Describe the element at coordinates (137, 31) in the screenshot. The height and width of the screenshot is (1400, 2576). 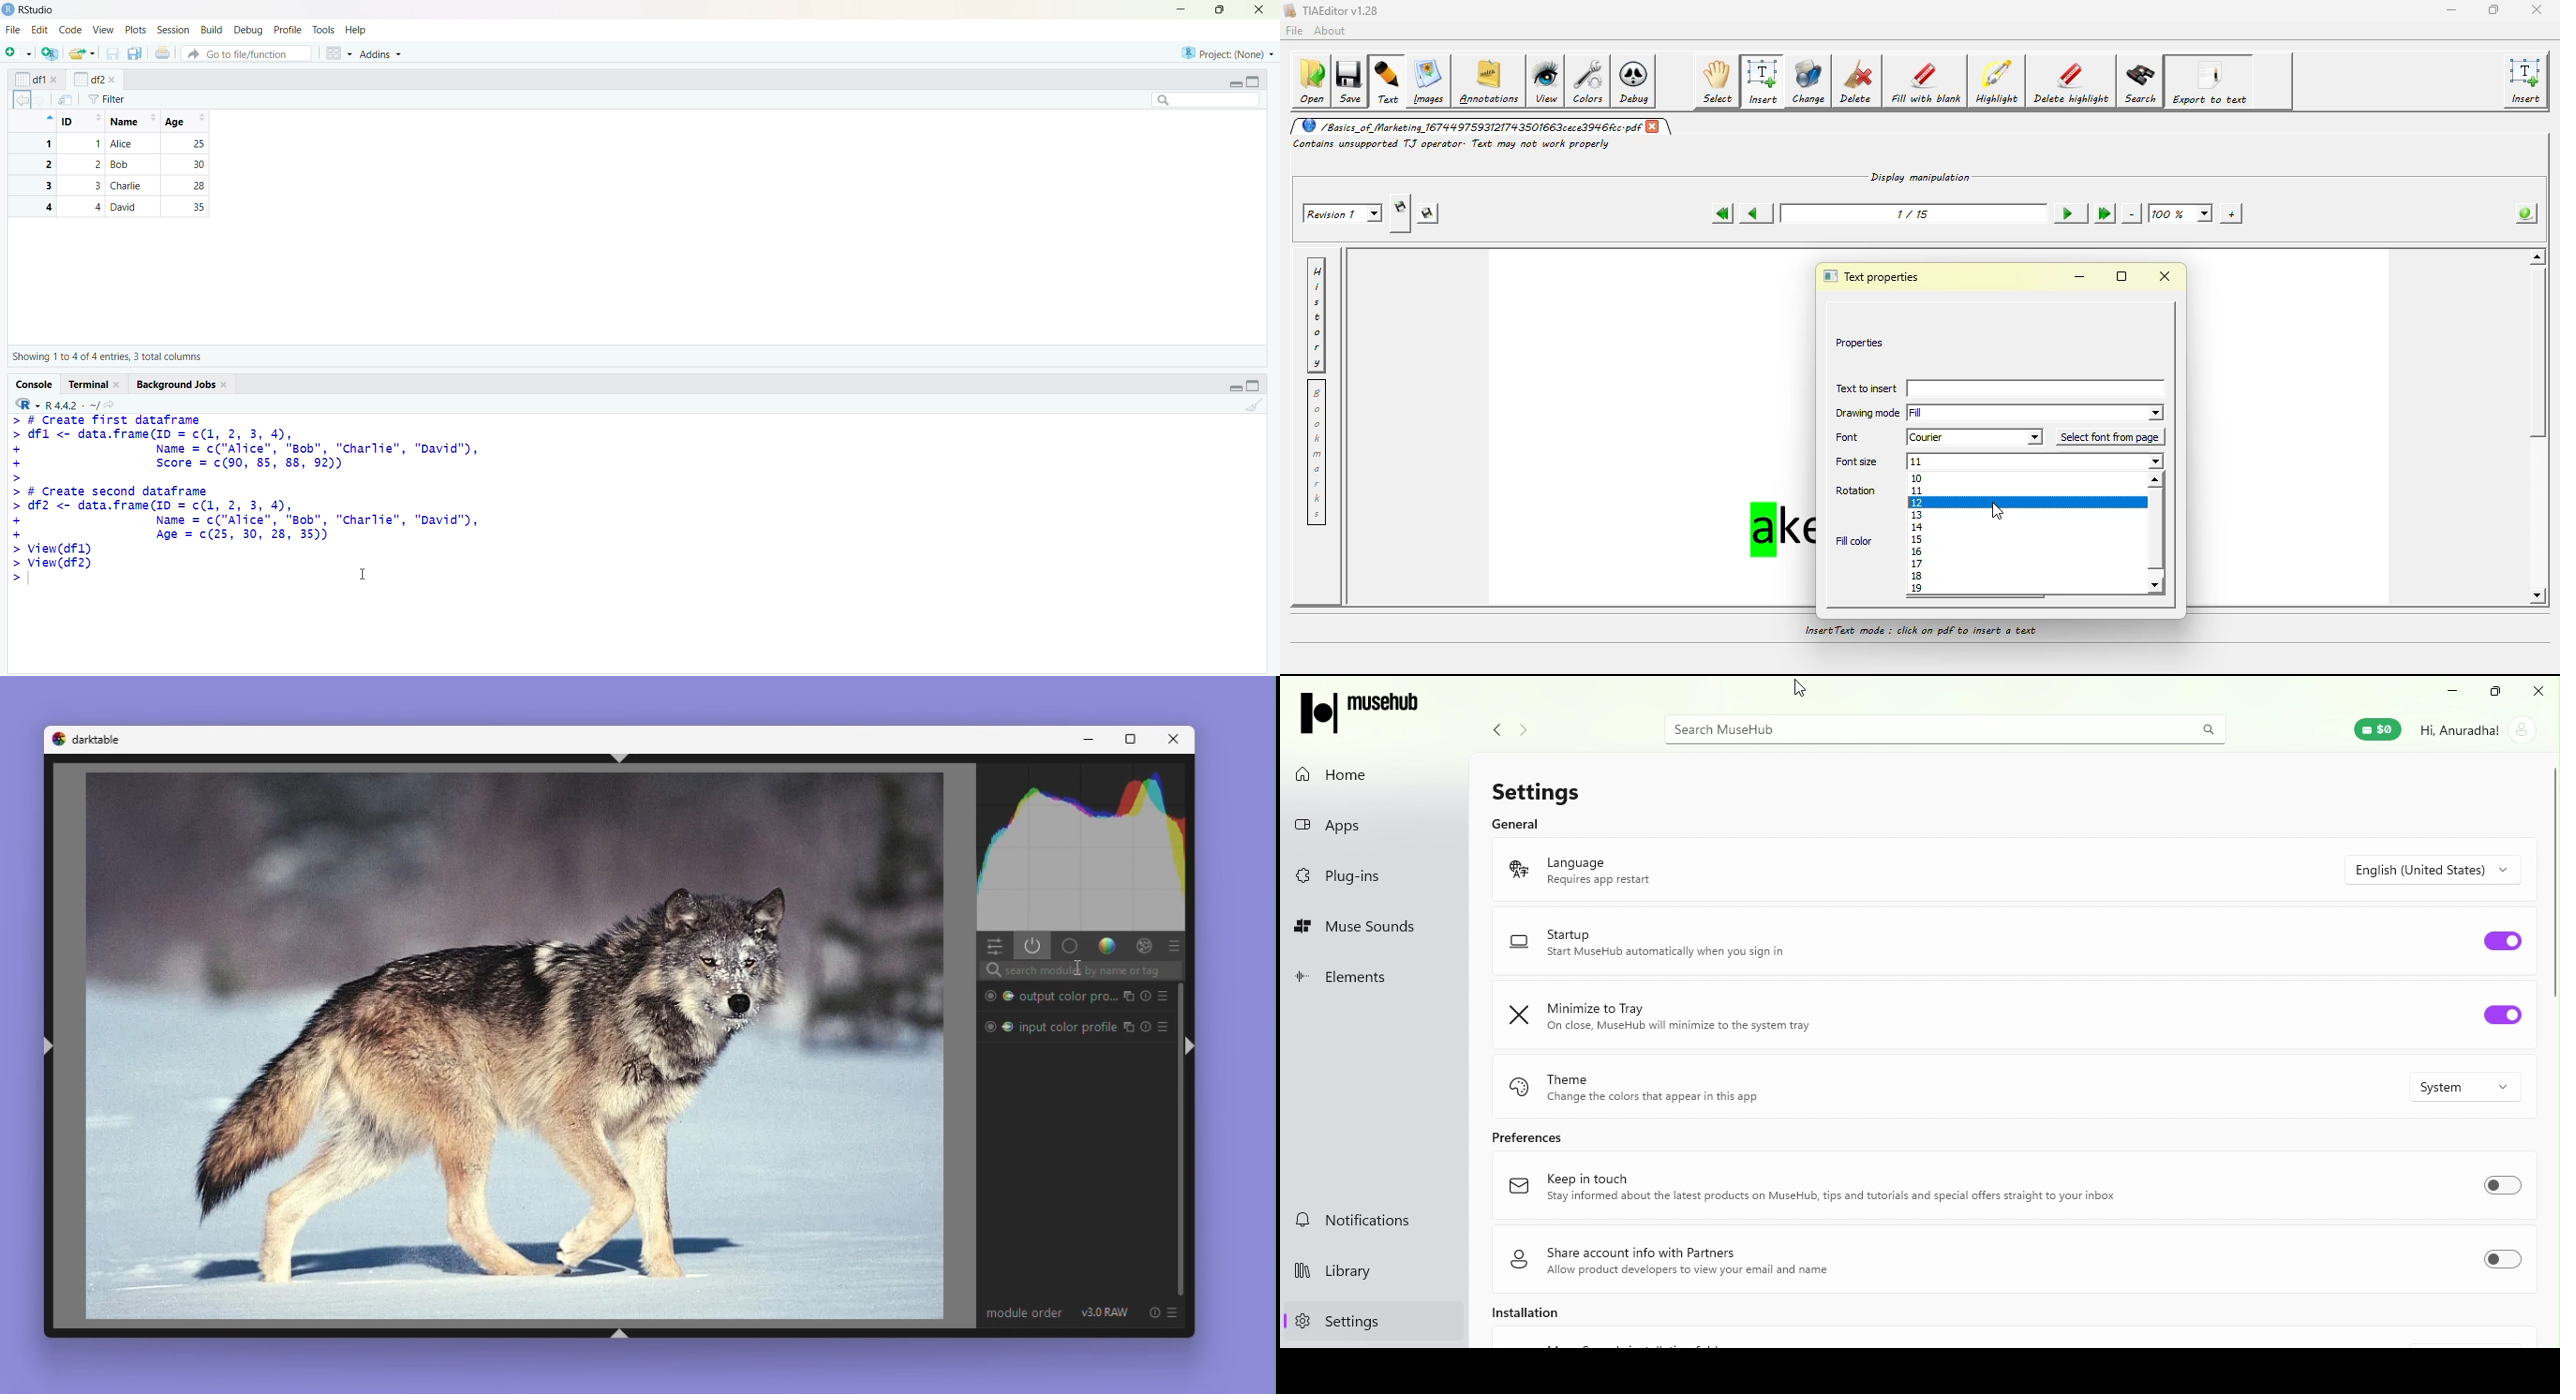
I see `plots` at that location.